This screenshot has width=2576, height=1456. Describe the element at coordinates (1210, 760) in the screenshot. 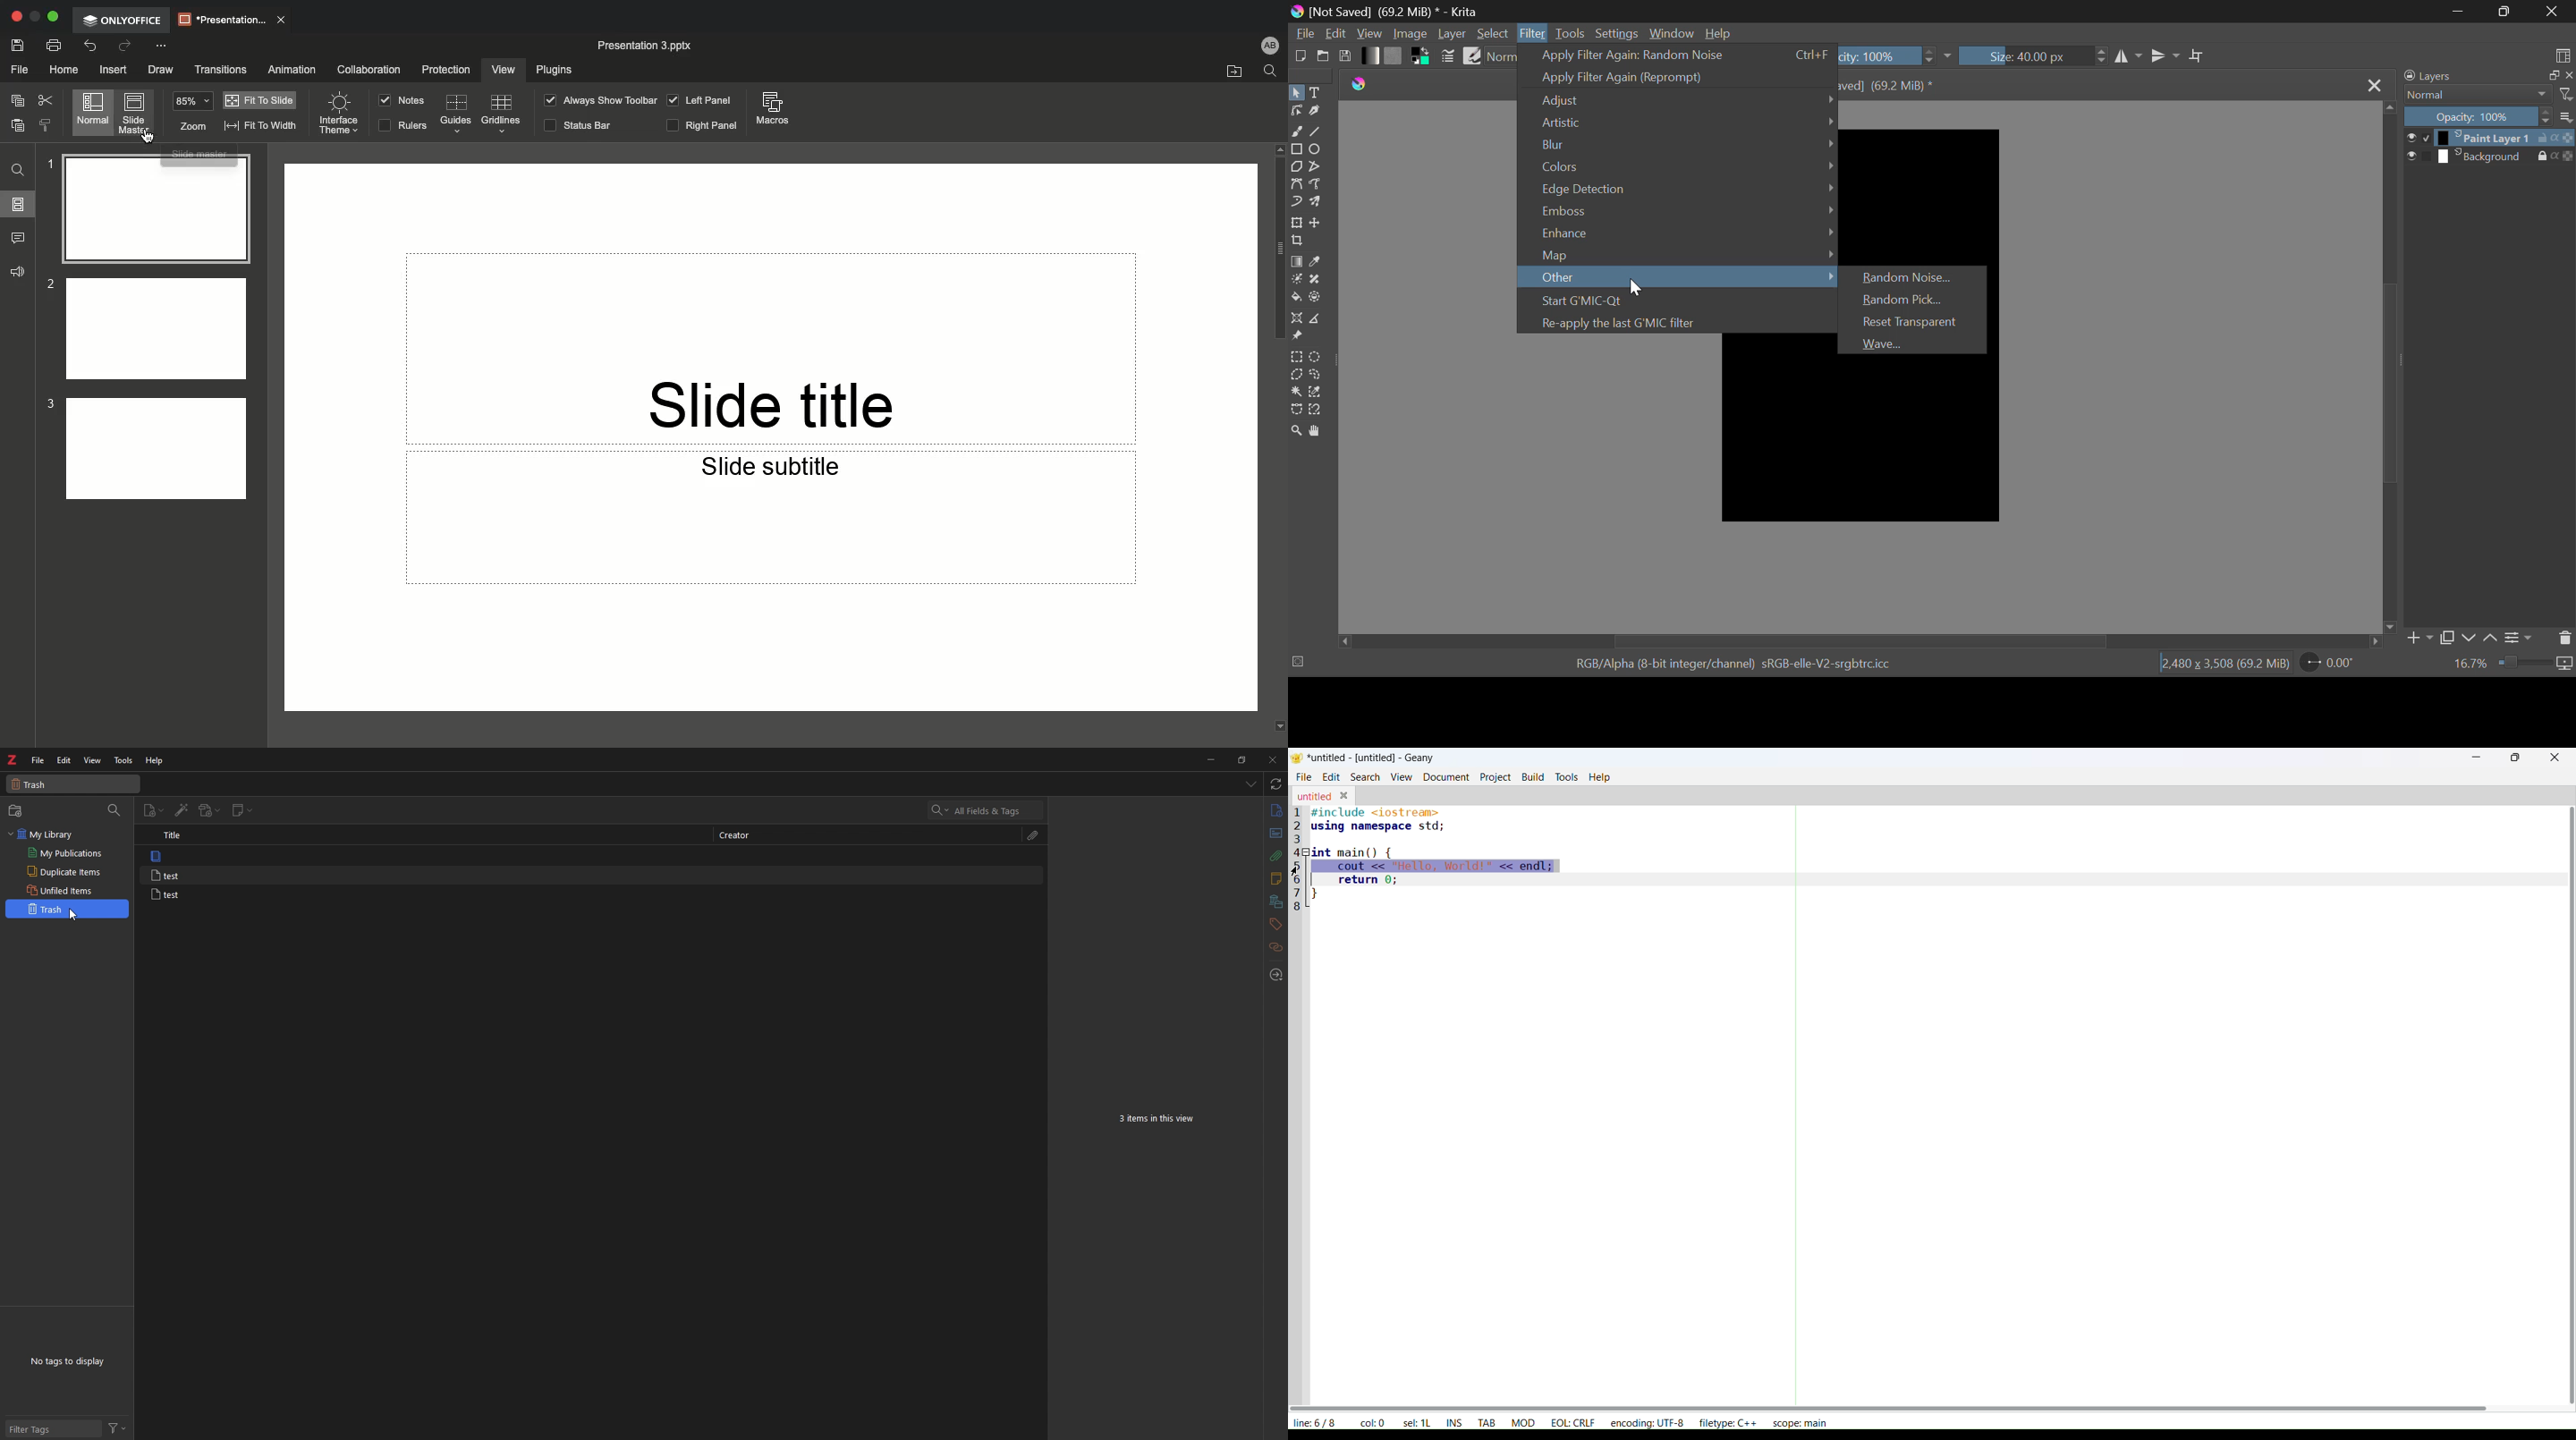

I see `minimize` at that location.